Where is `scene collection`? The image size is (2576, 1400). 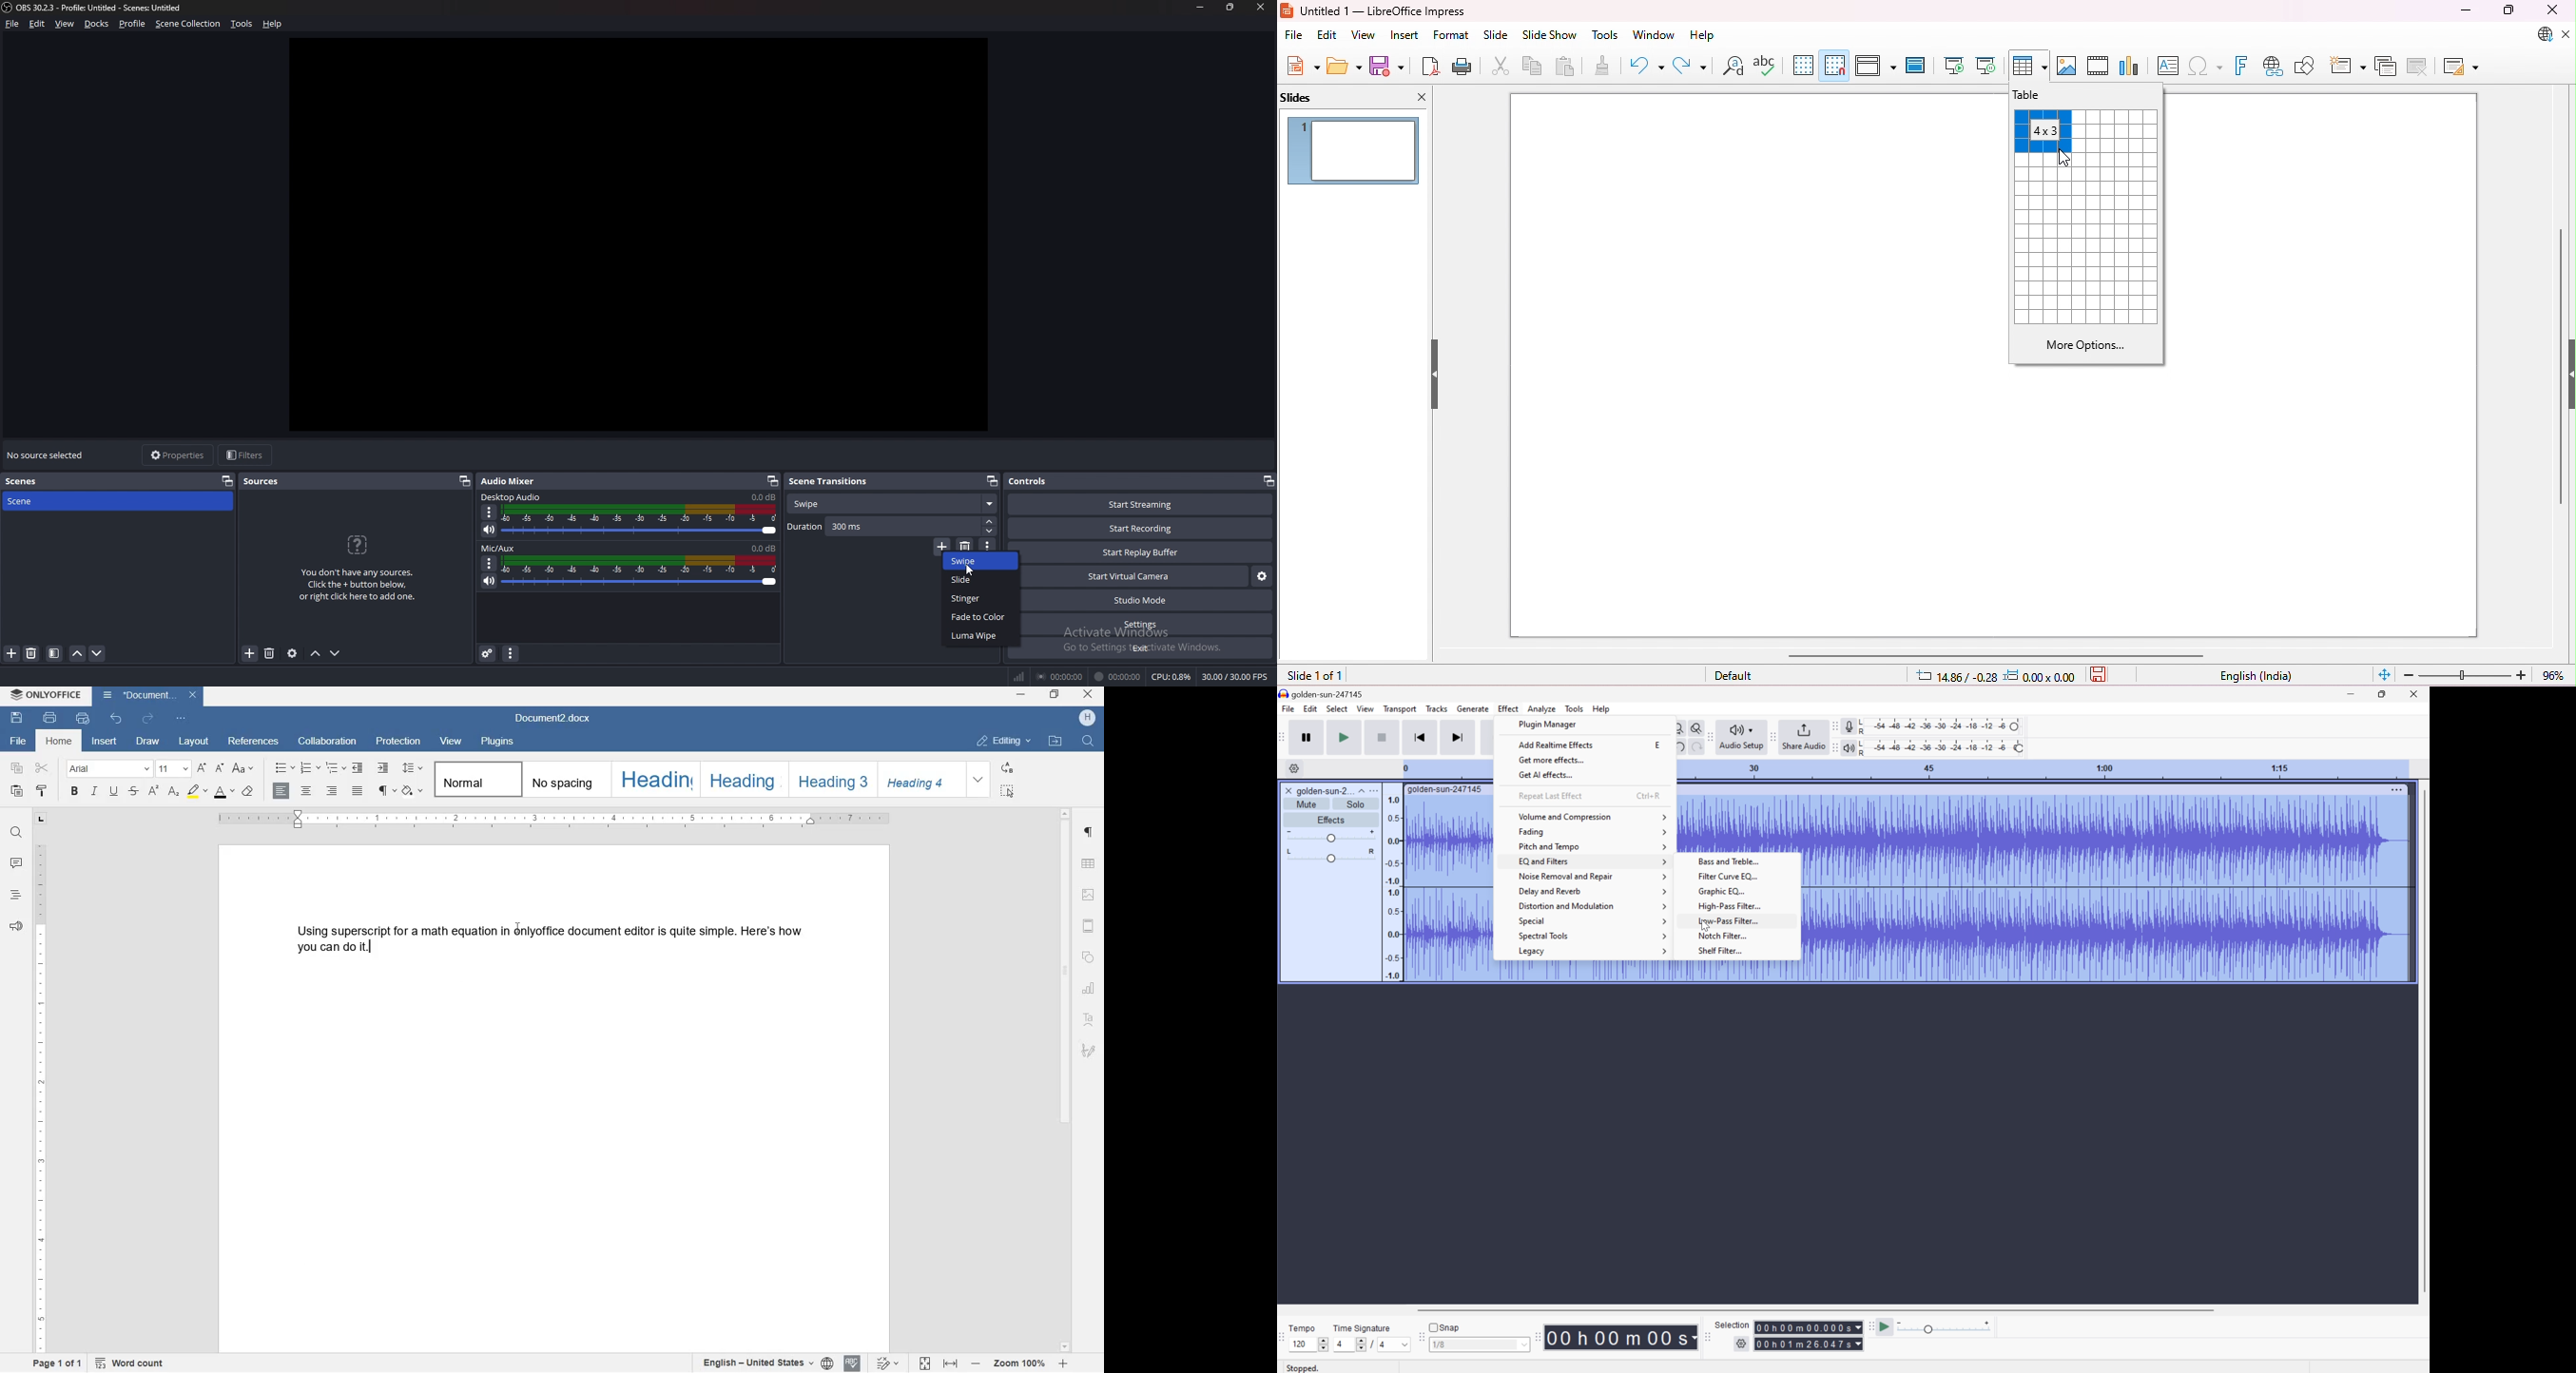
scene collection is located at coordinates (190, 23).